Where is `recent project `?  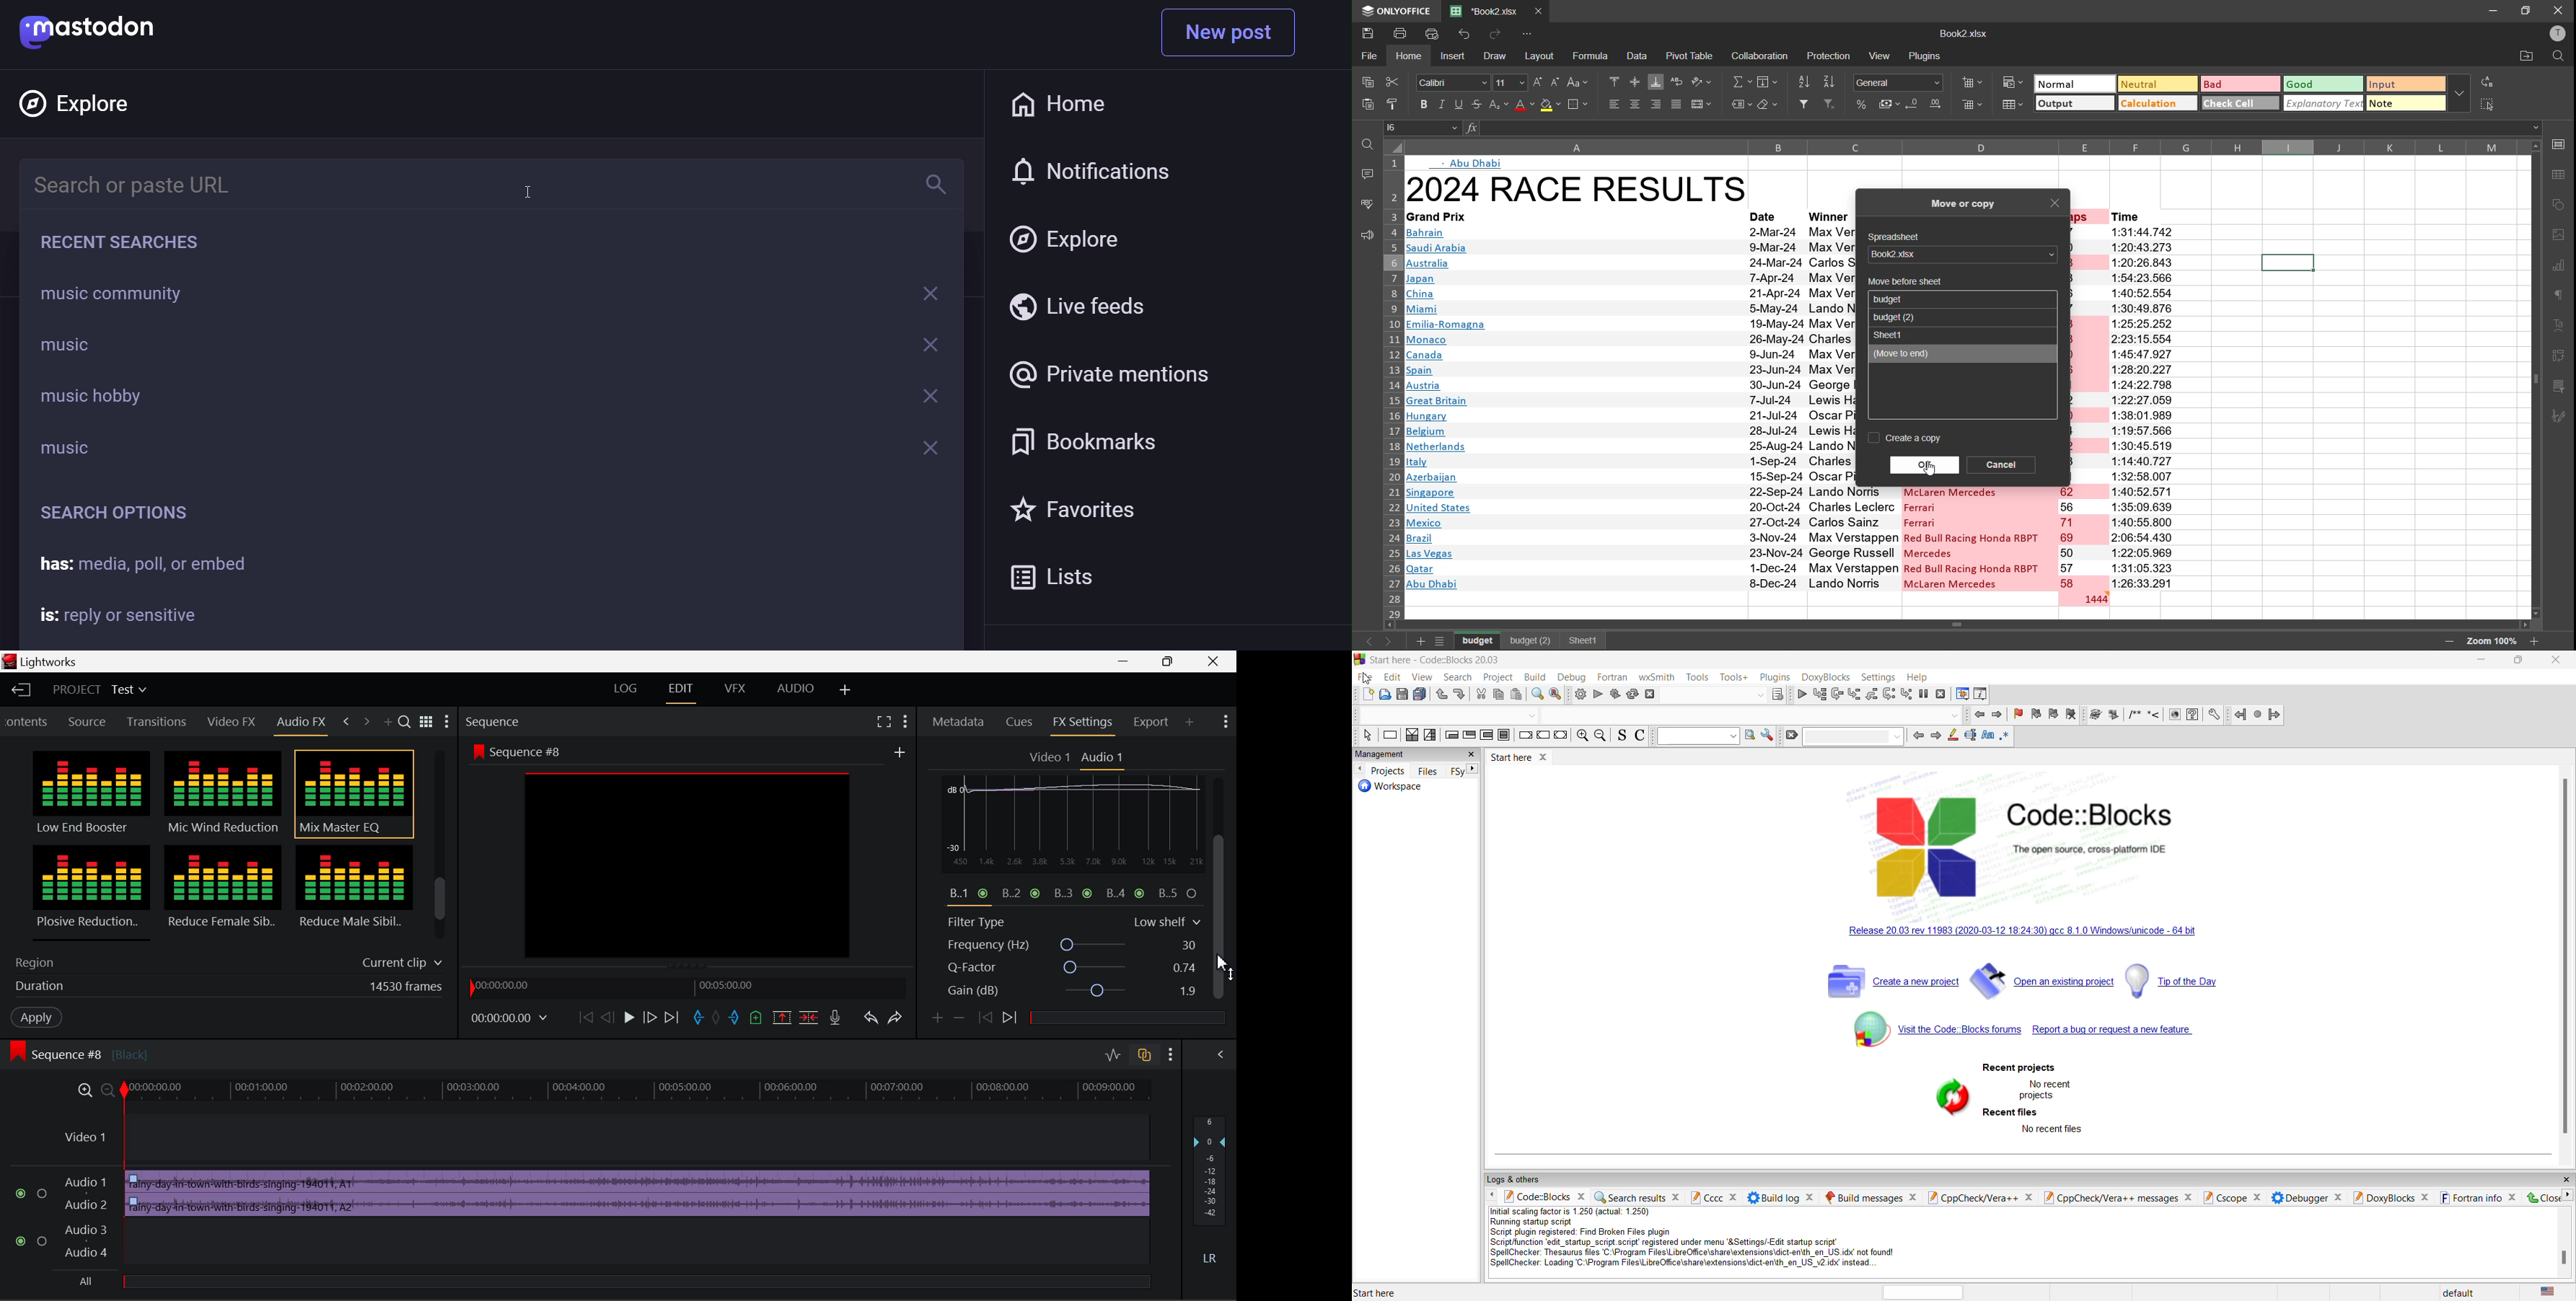
recent project  is located at coordinates (2018, 1068).